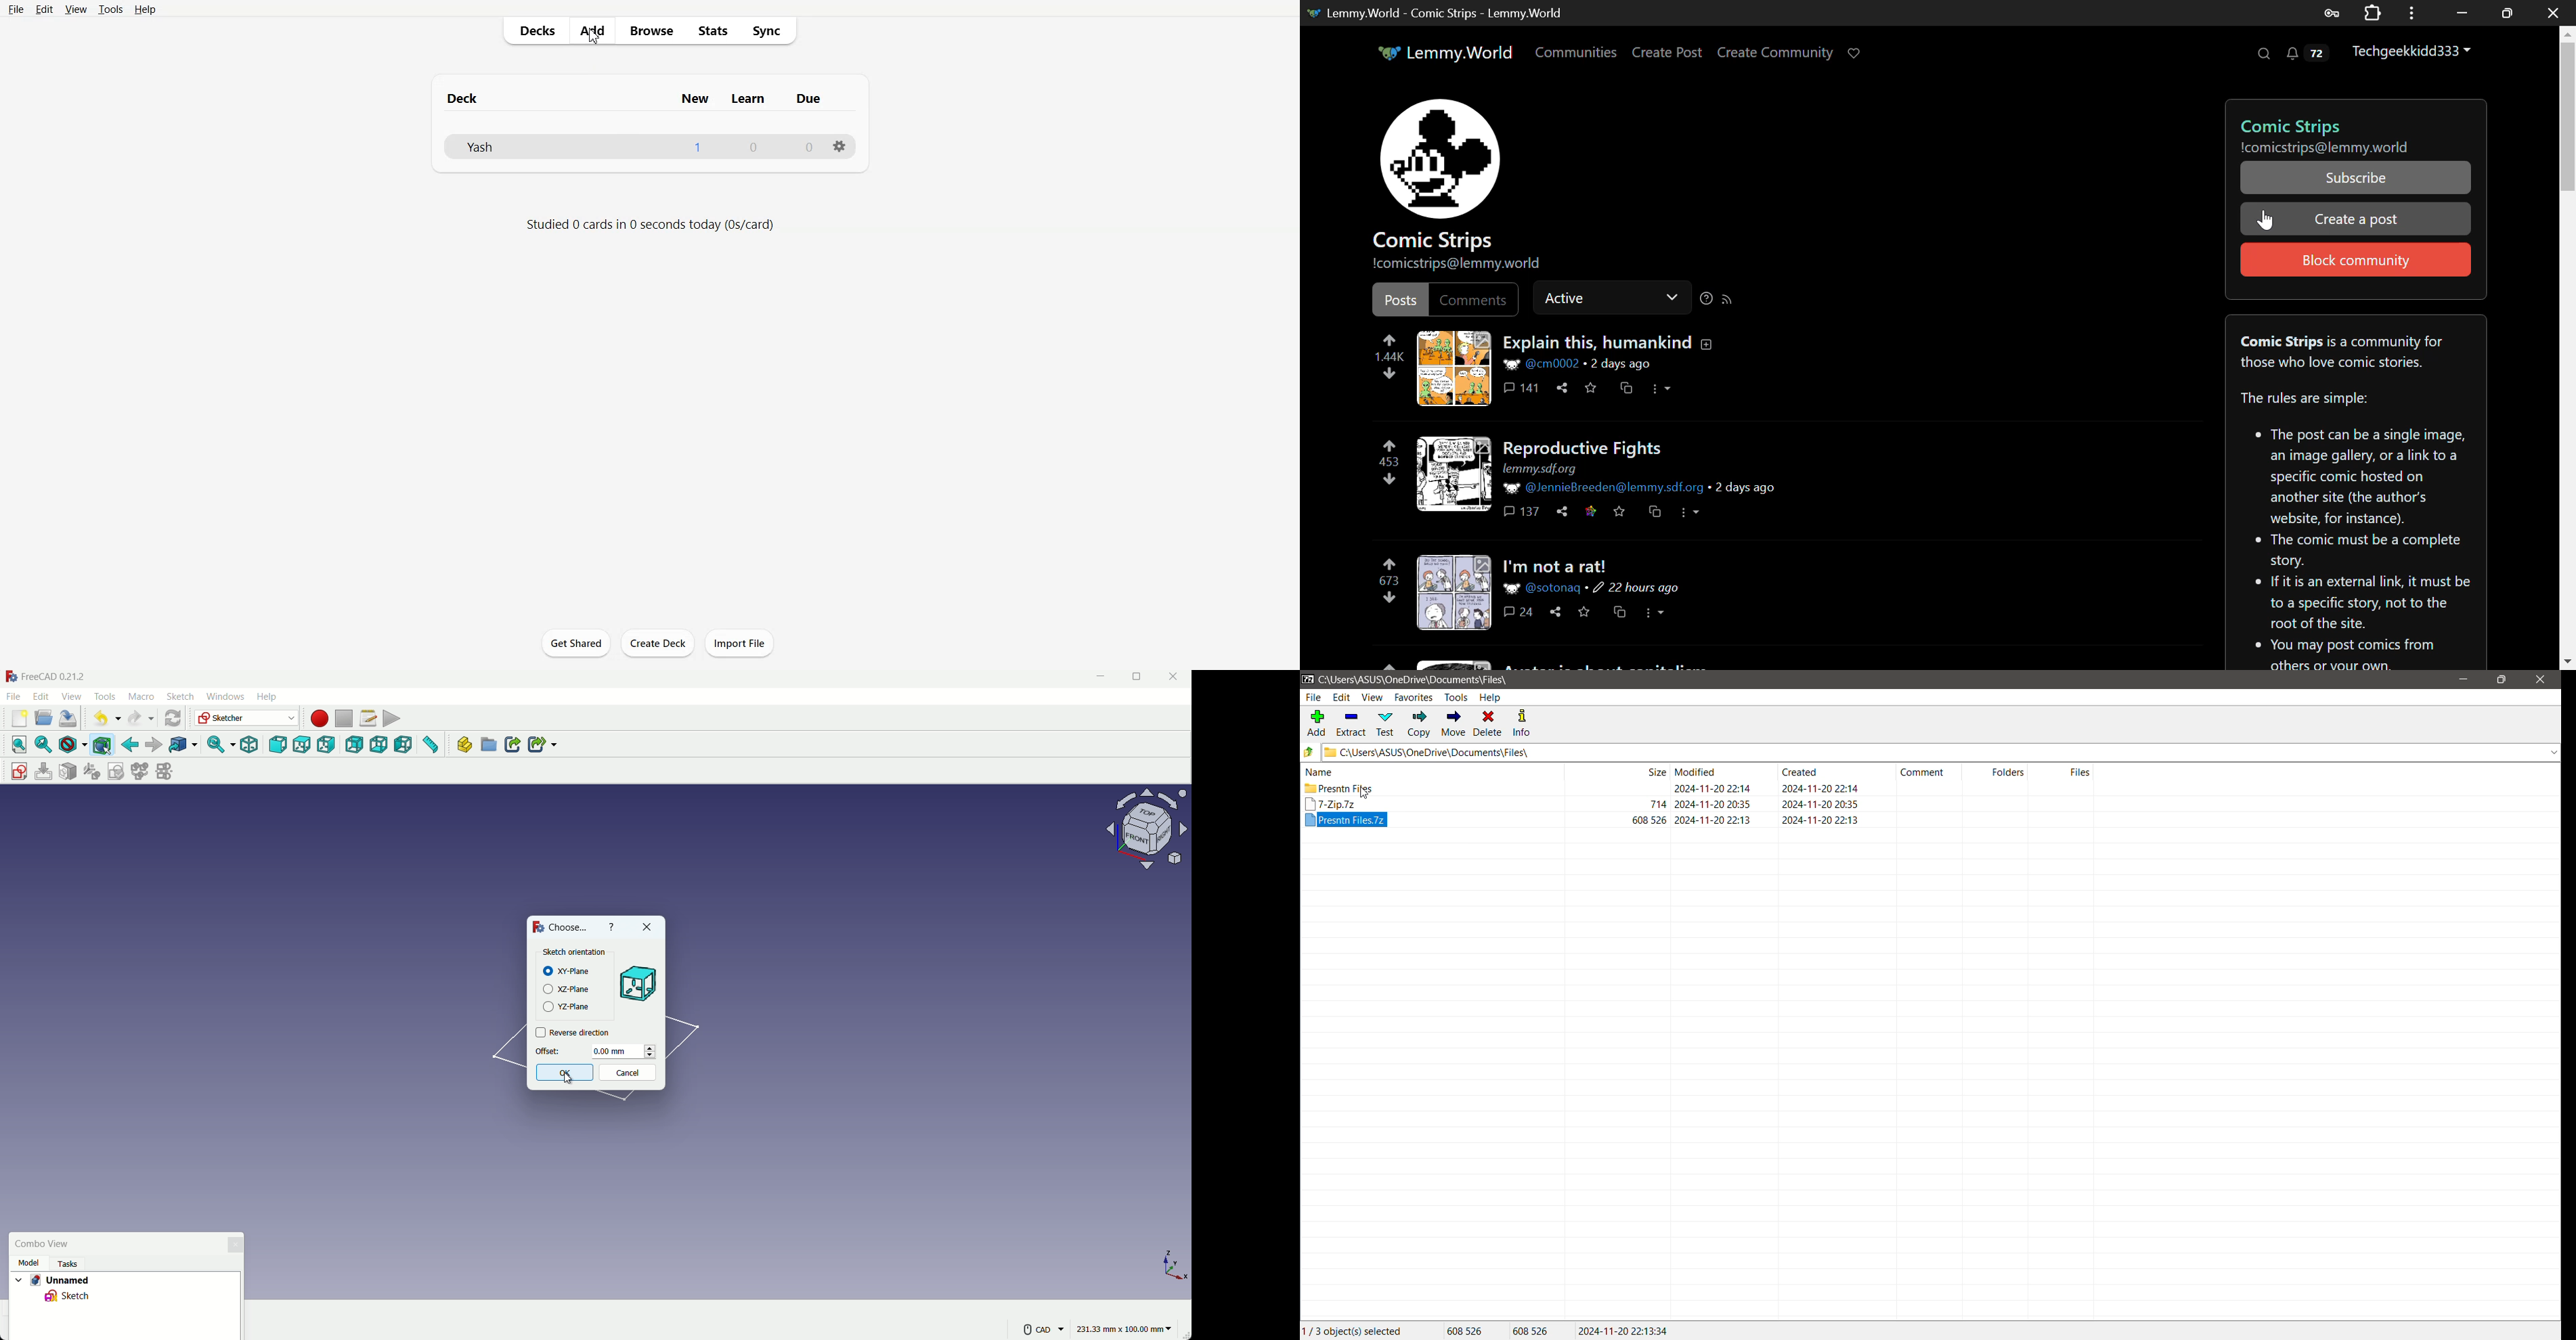 Image resolution: width=2576 pixels, height=1344 pixels. Describe the element at coordinates (1778, 55) in the screenshot. I see `Create Community Link` at that location.